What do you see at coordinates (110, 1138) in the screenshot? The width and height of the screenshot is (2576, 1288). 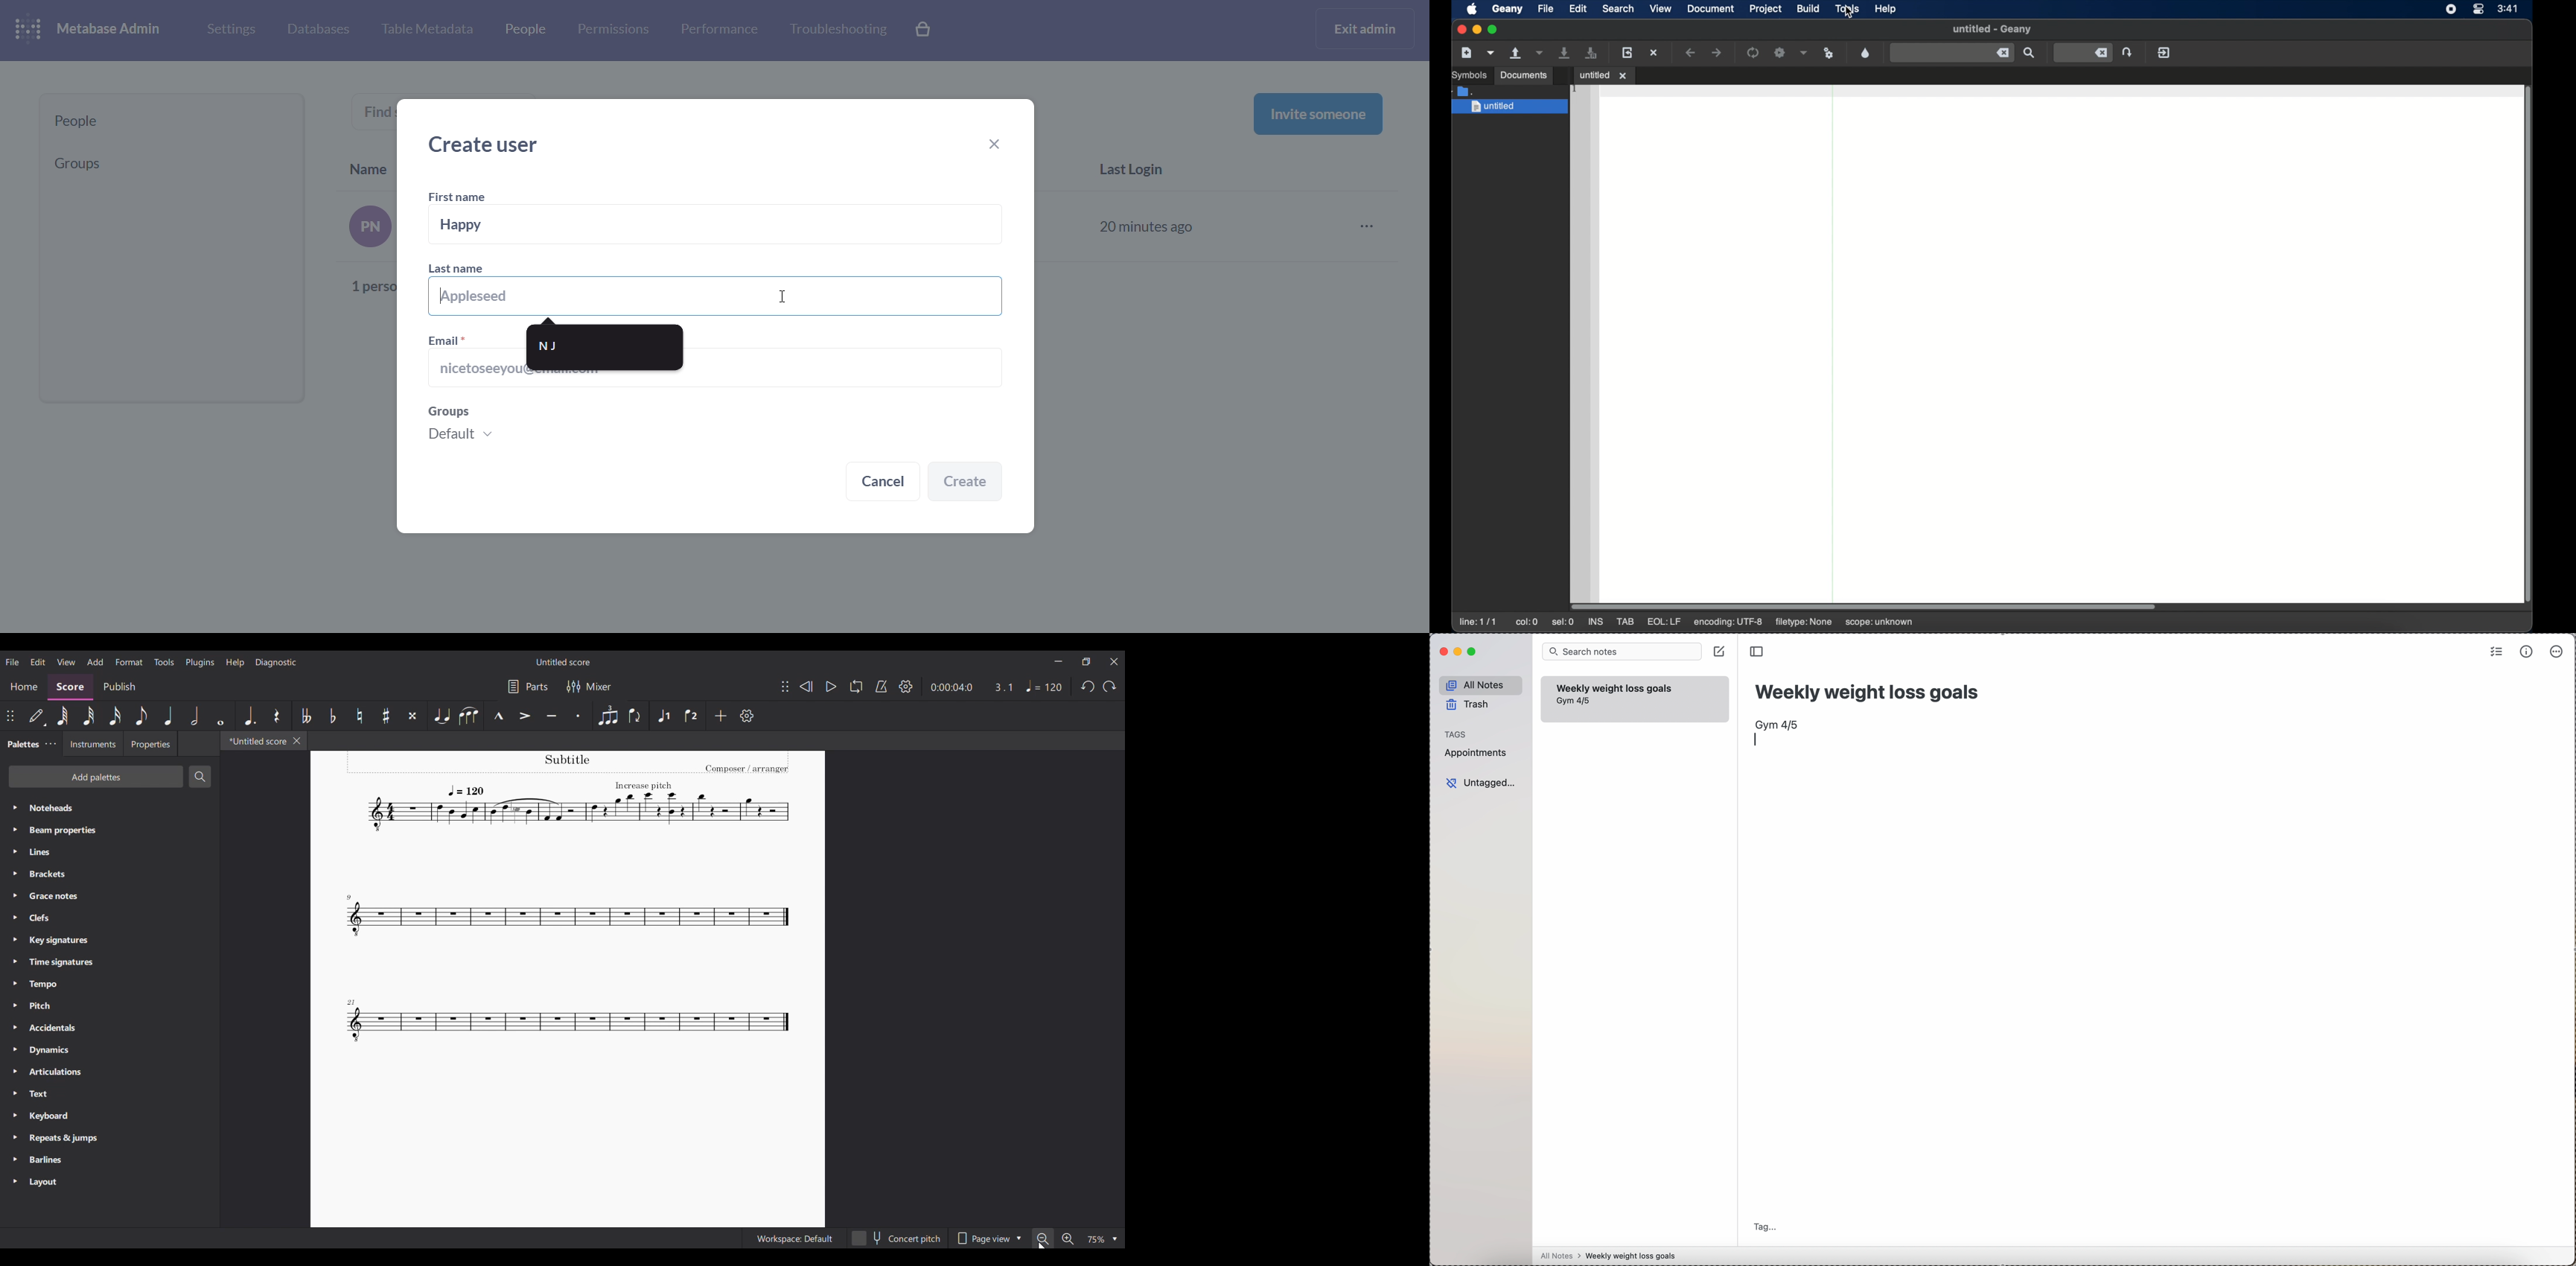 I see `Repeats & jumps` at bounding box center [110, 1138].